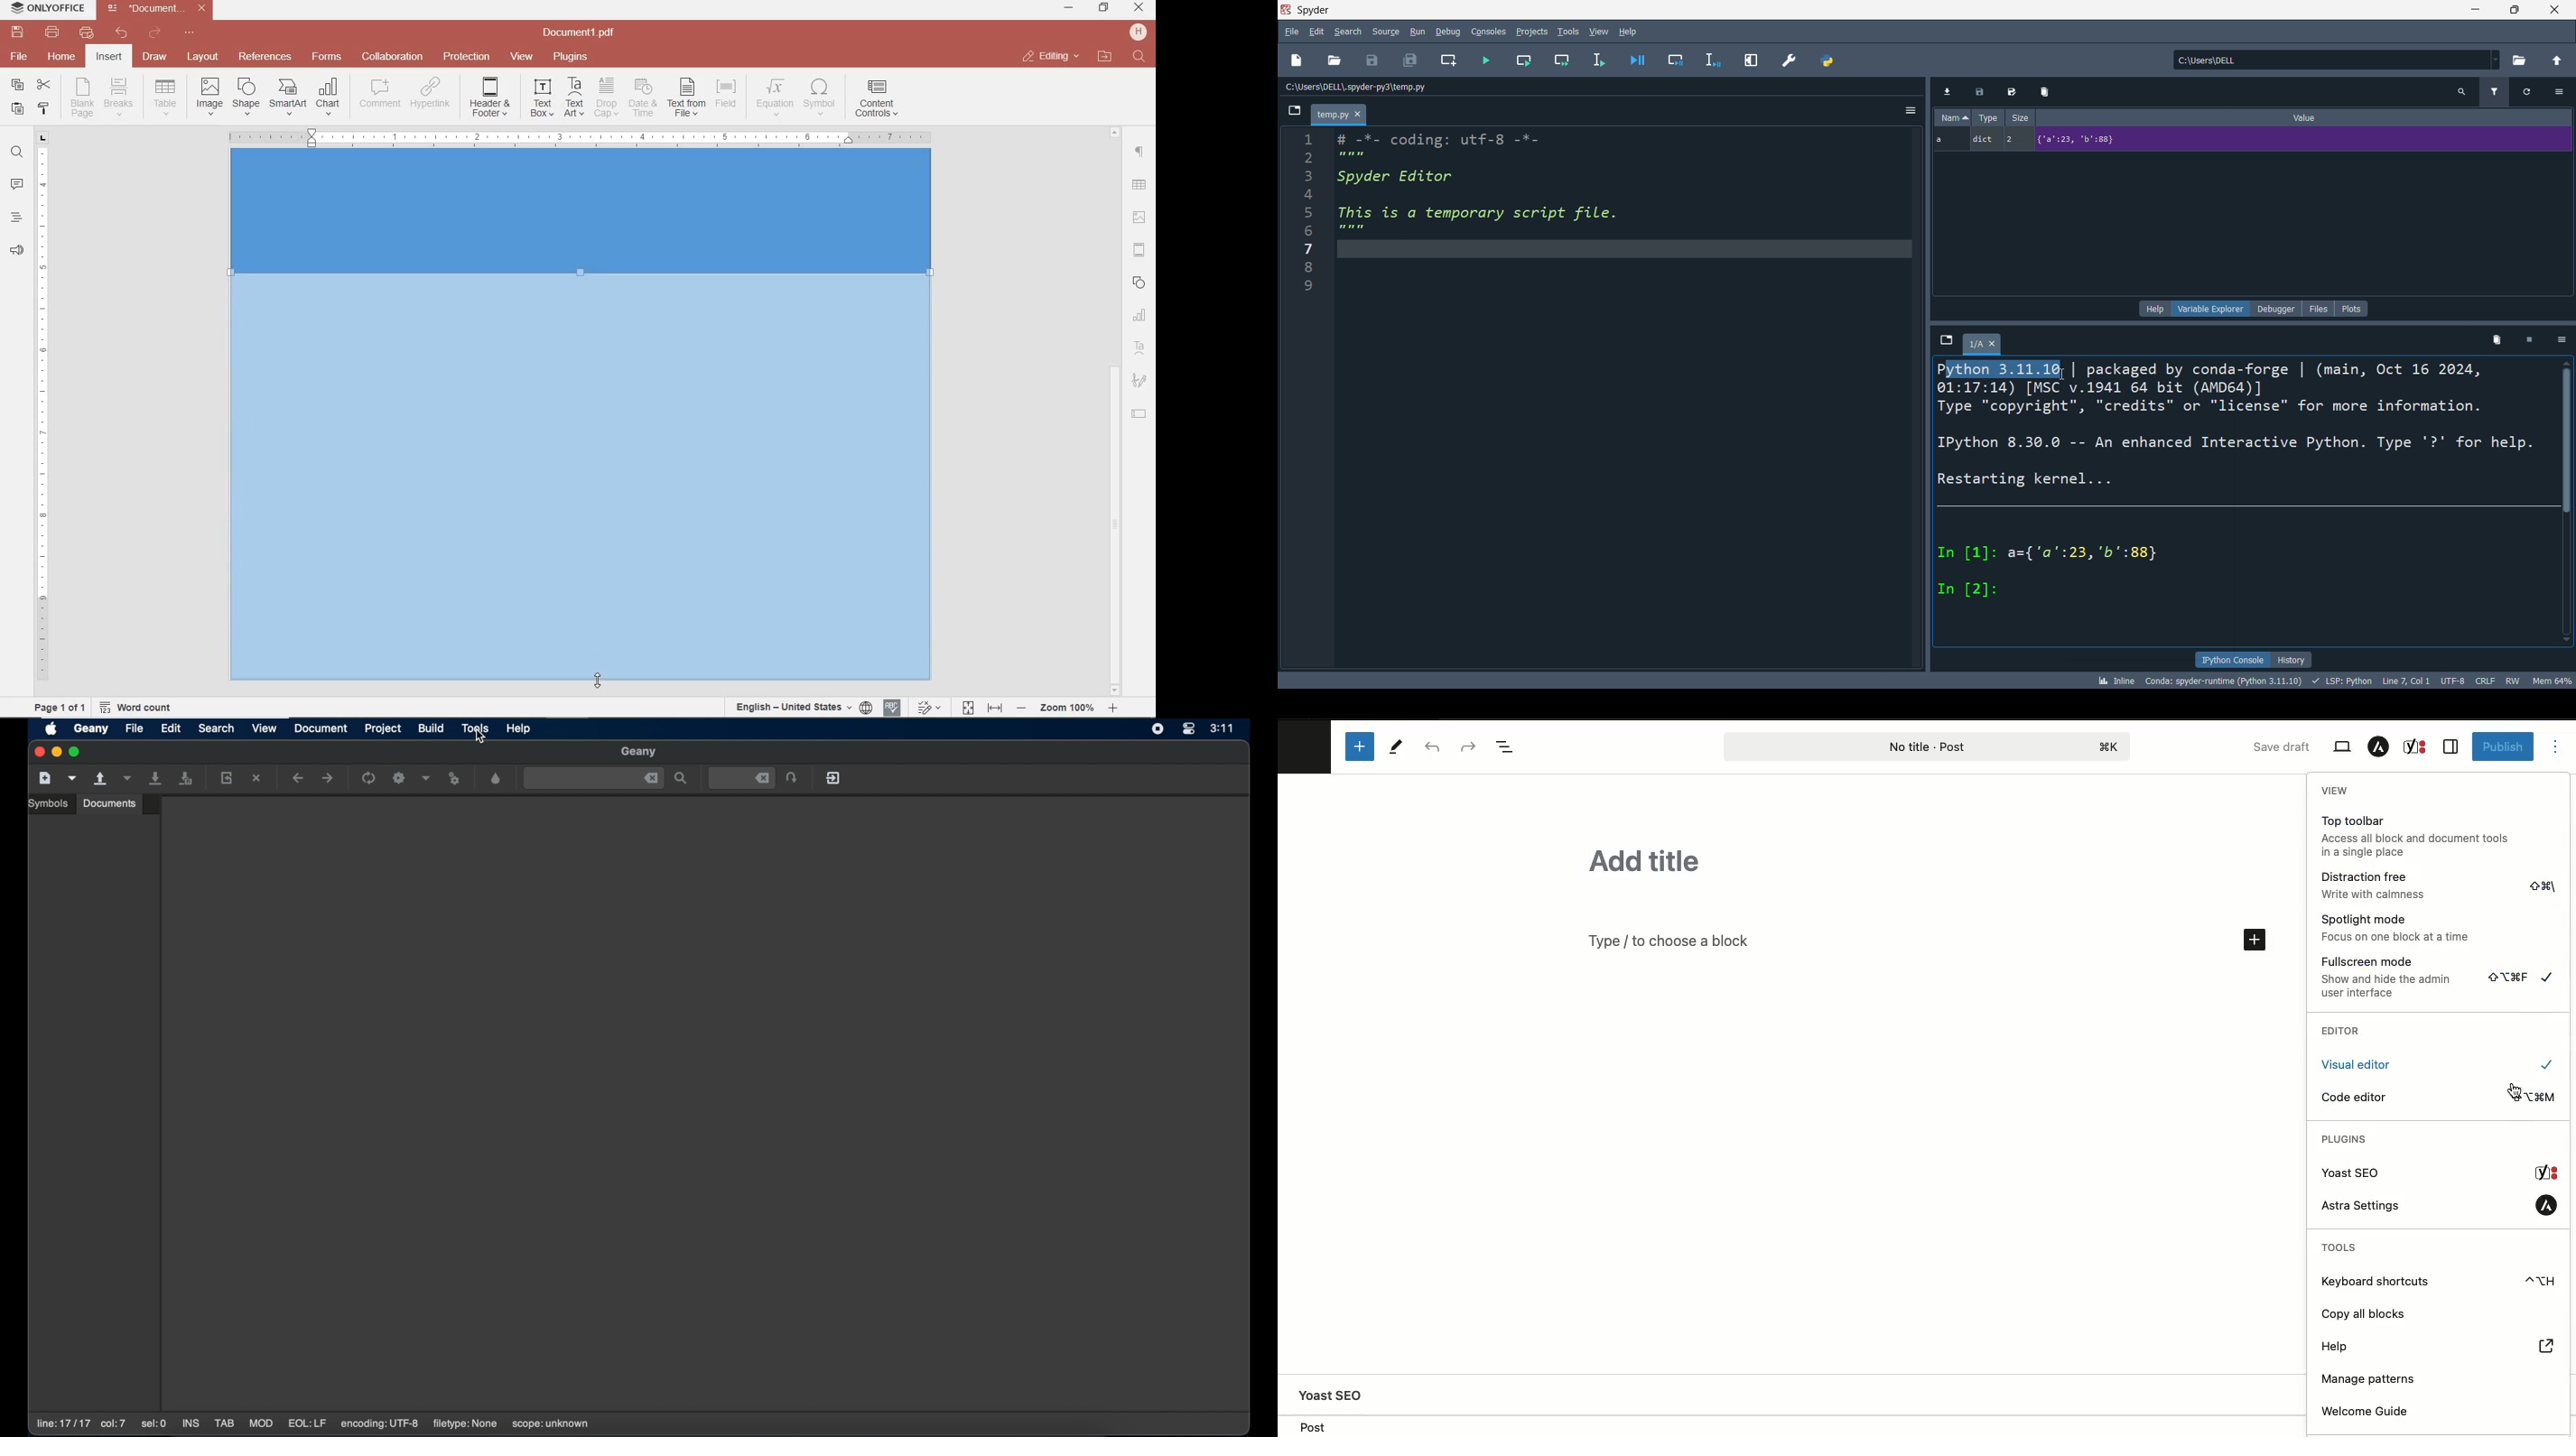 The image size is (2576, 1456). I want to click on debug file, so click(1642, 59).